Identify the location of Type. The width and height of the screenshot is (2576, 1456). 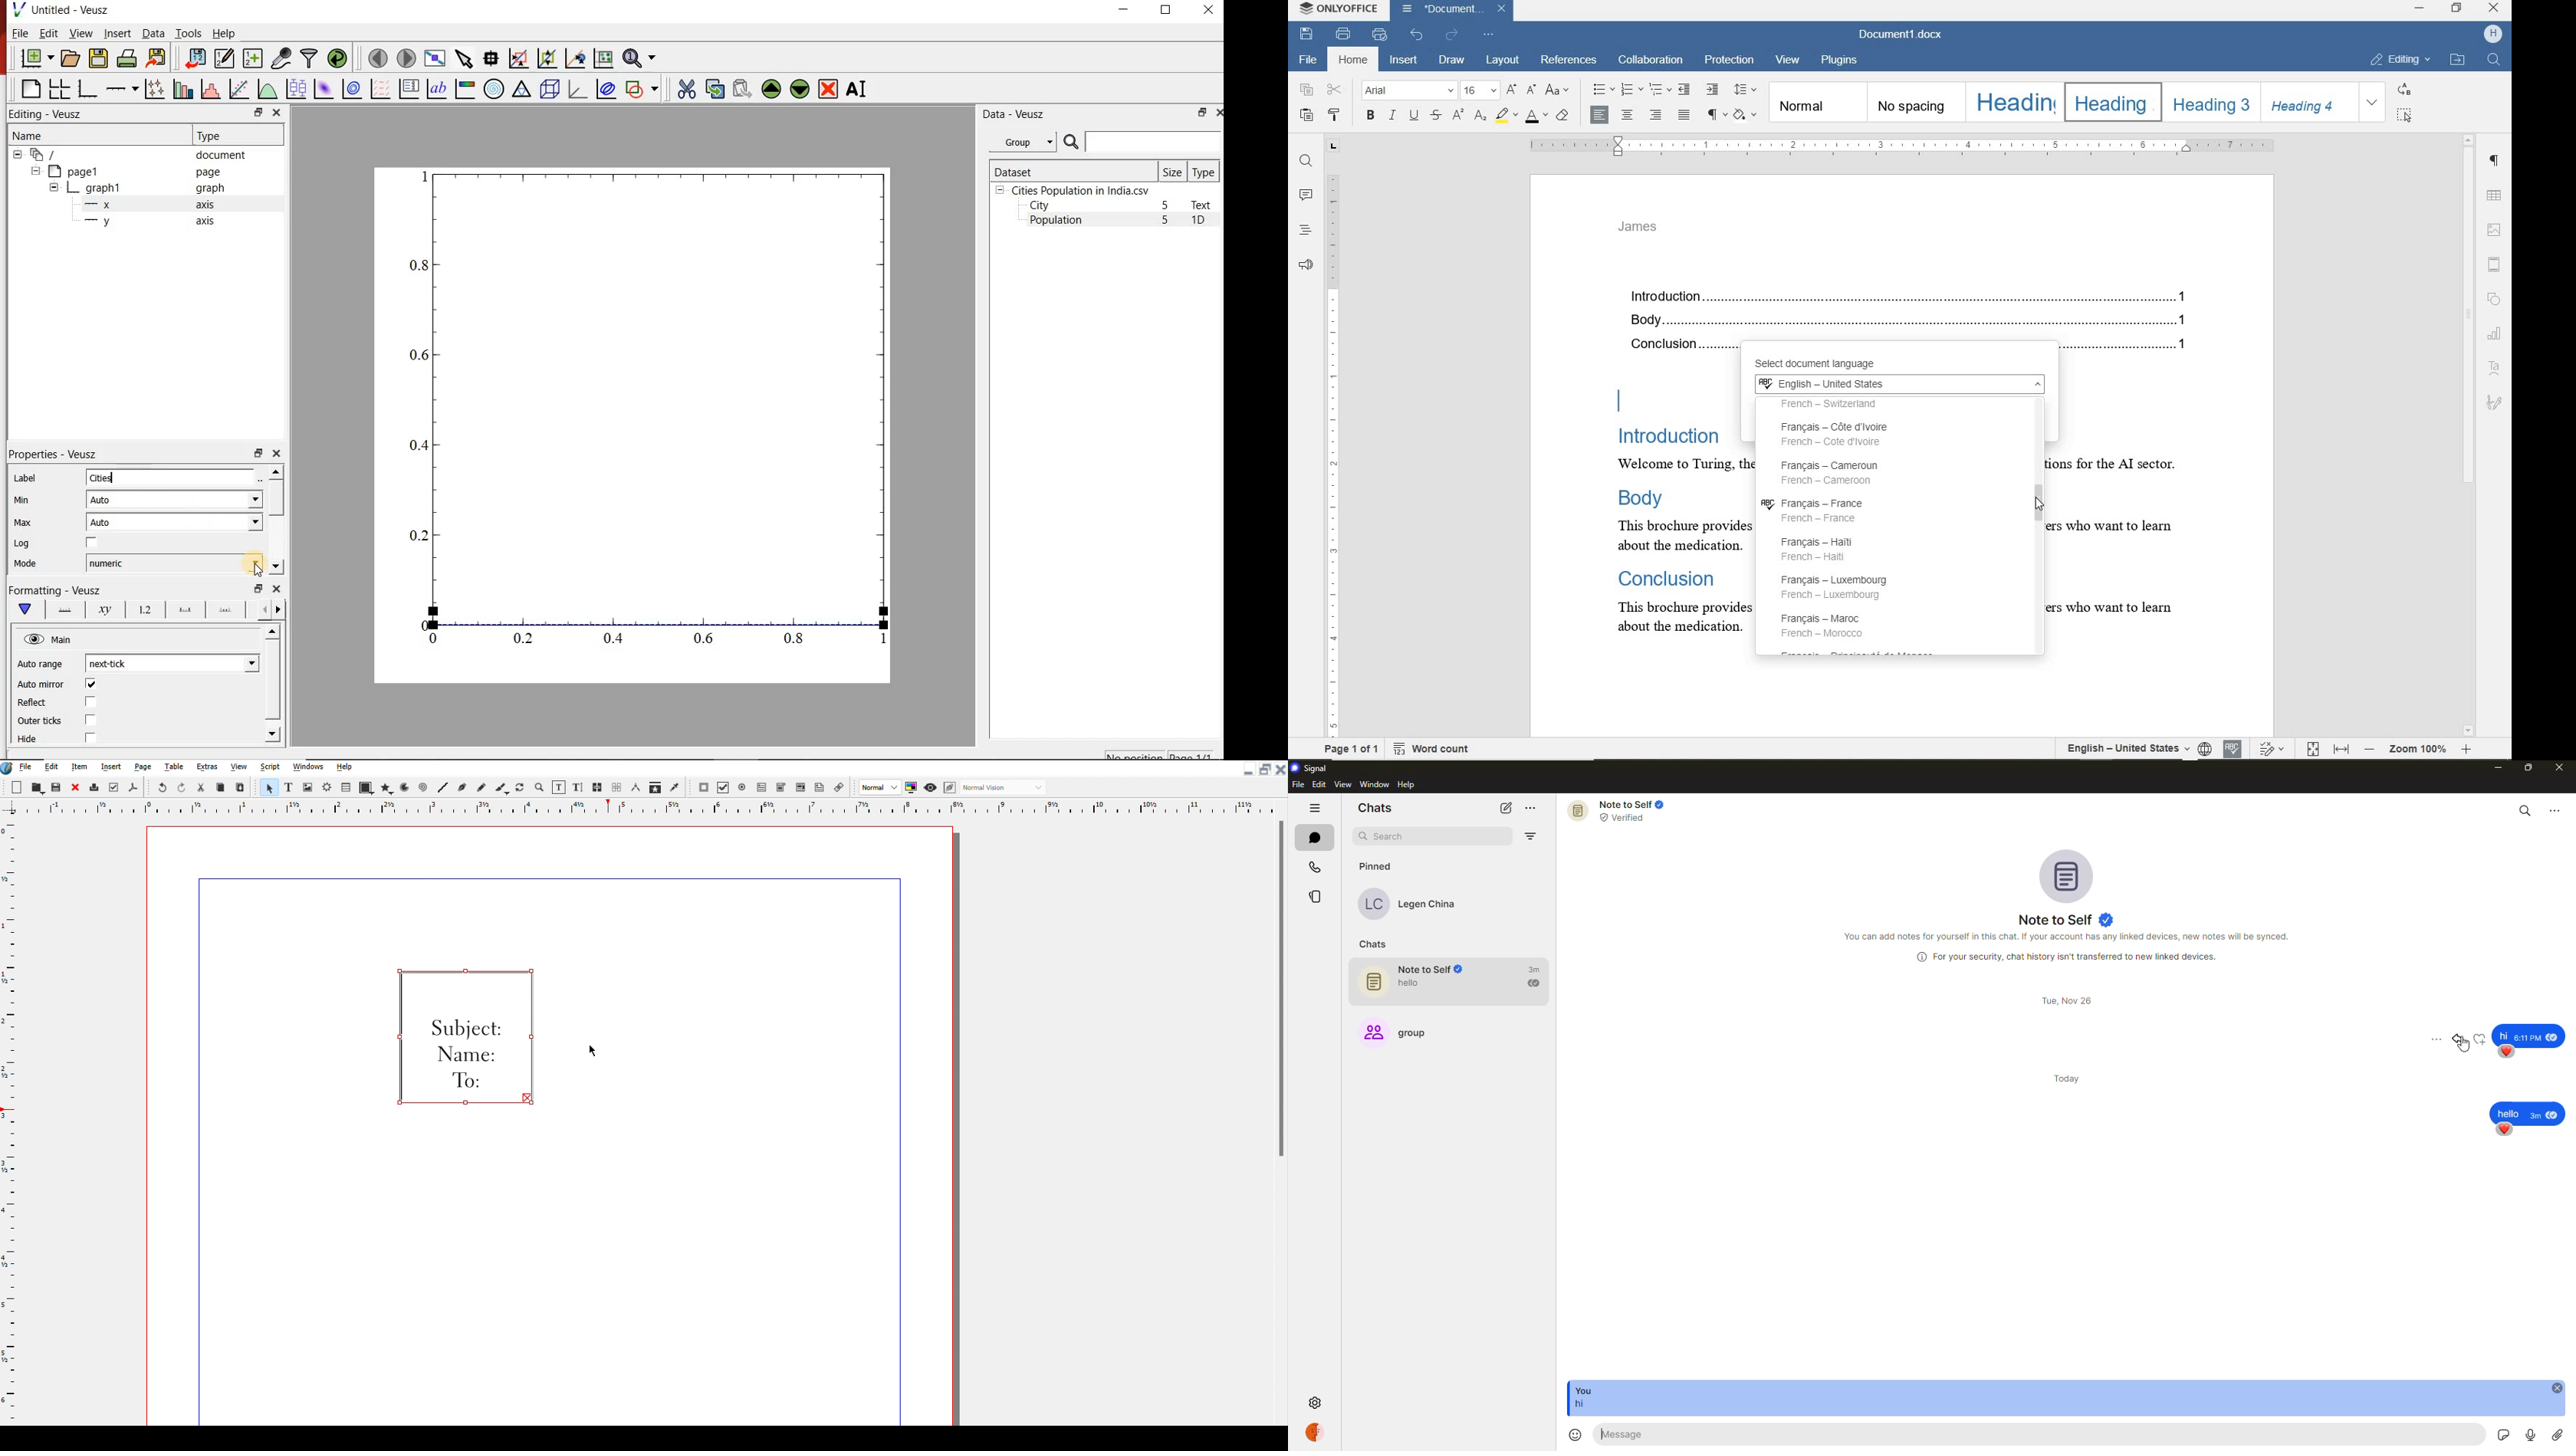
(236, 135).